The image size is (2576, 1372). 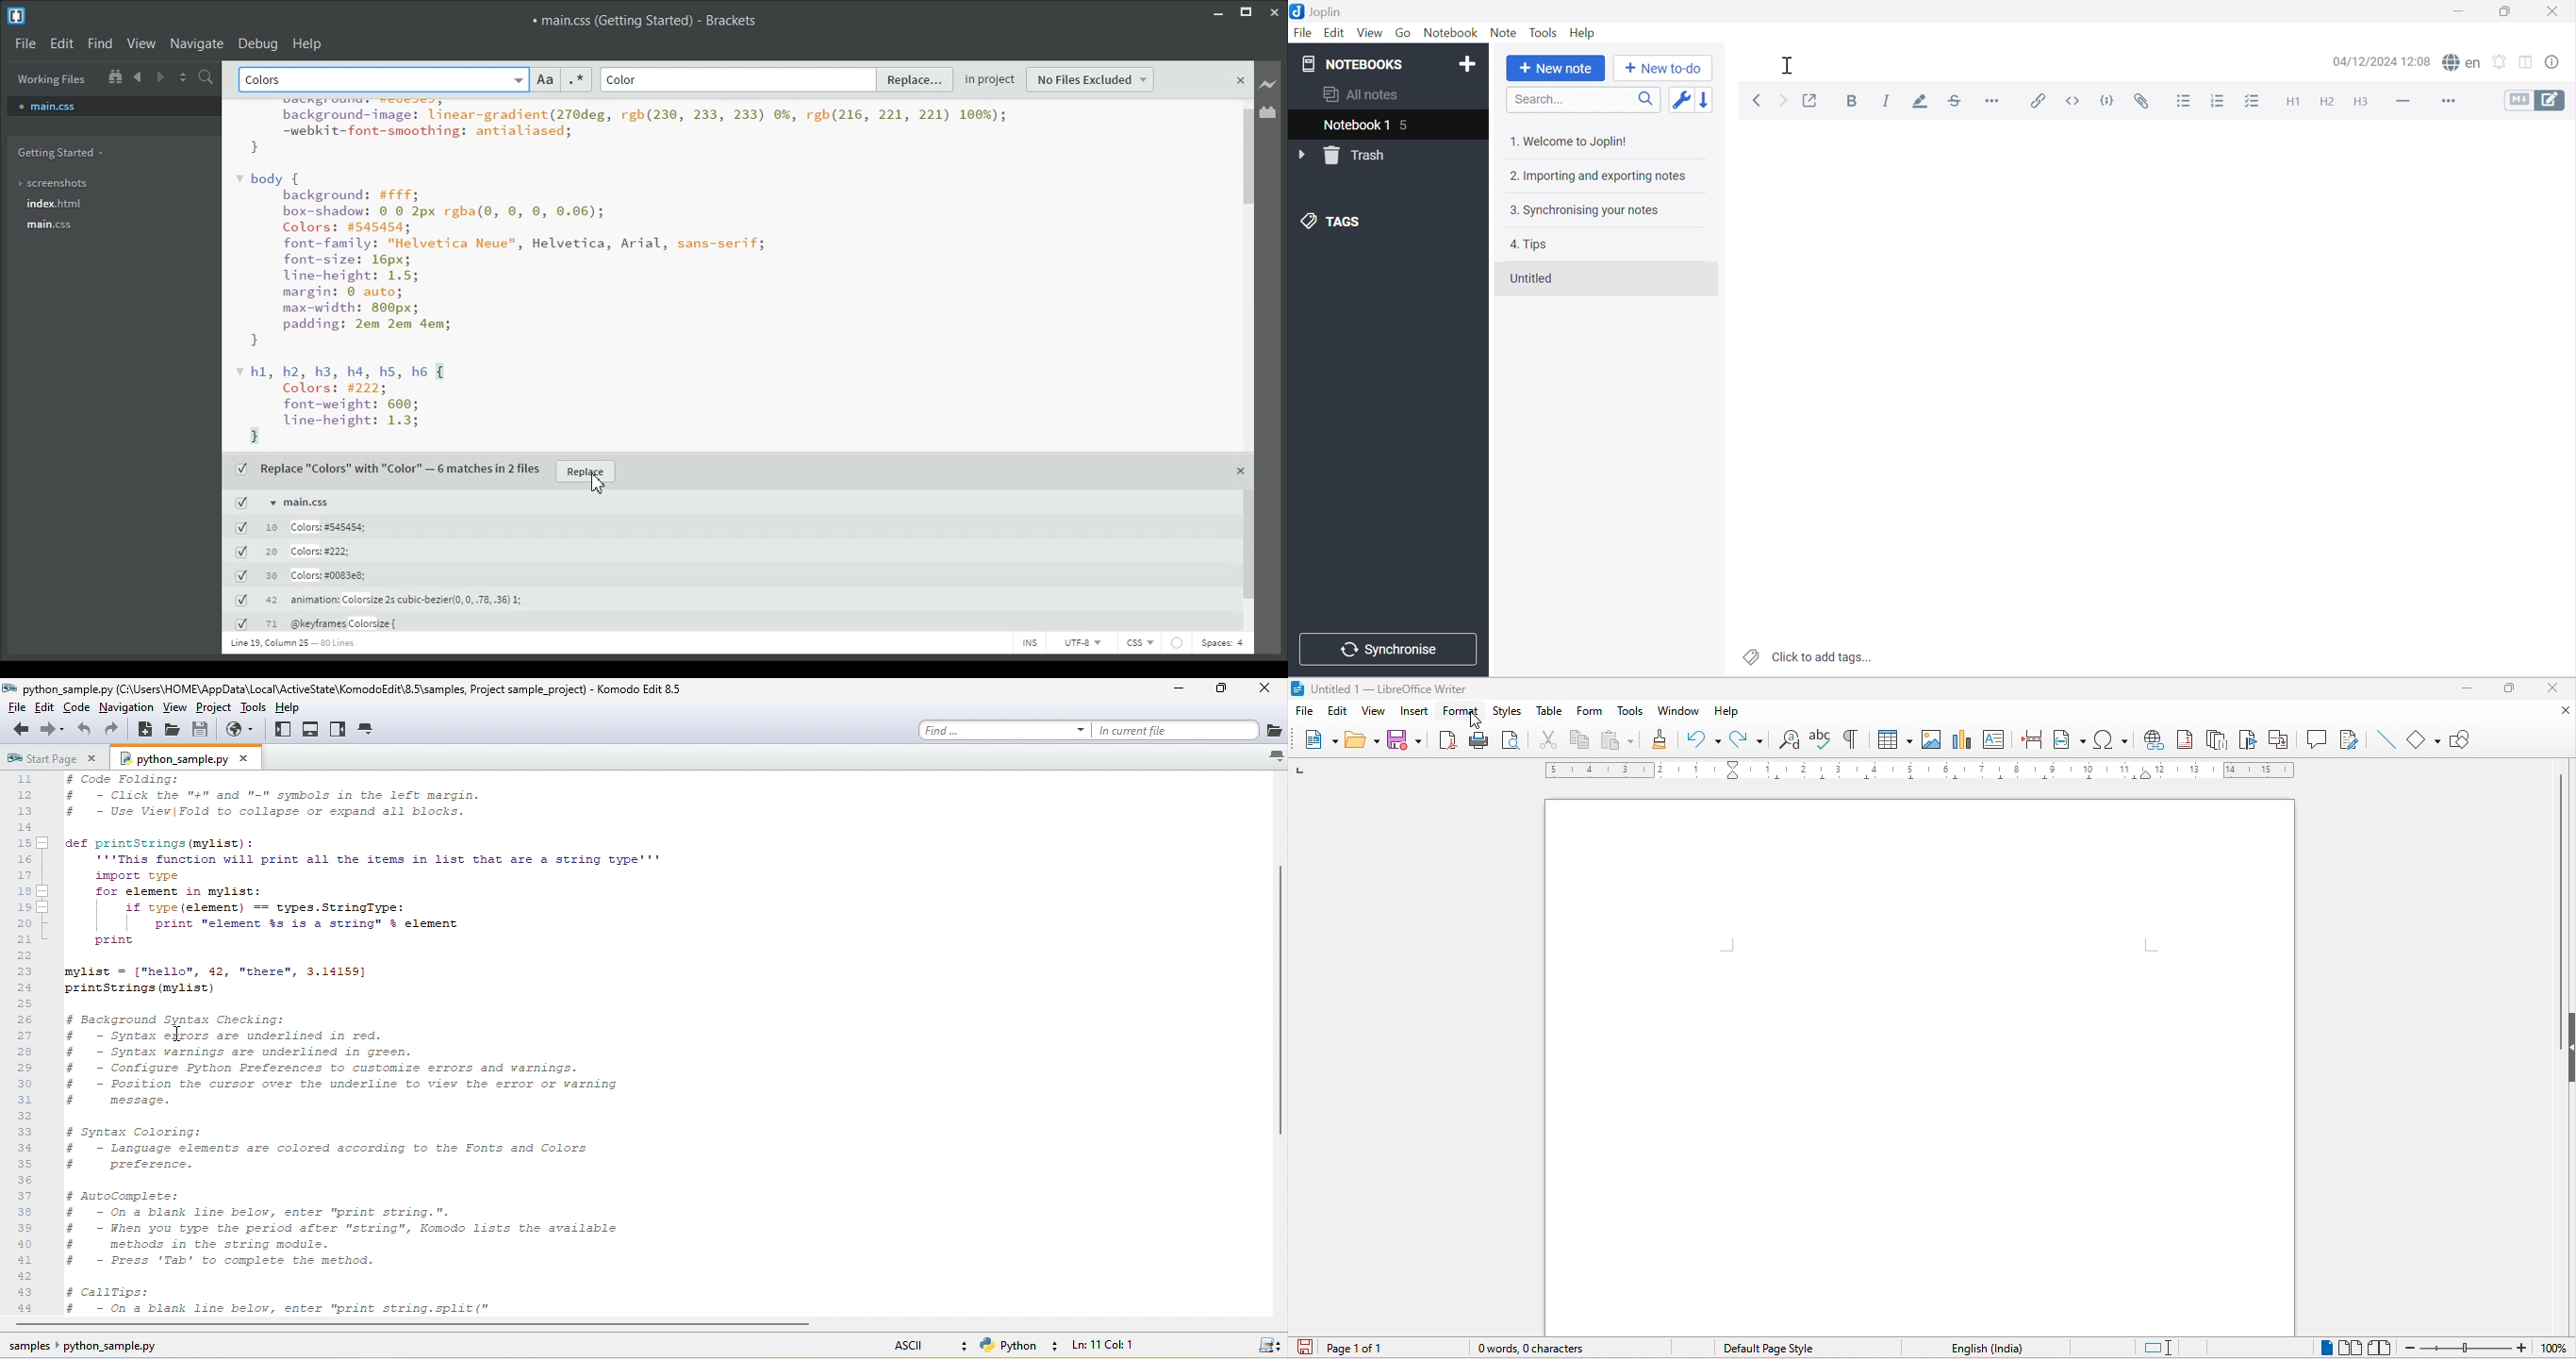 What do you see at coordinates (1663, 68) in the screenshot?
I see `New to-do` at bounding box center [1663, 68].